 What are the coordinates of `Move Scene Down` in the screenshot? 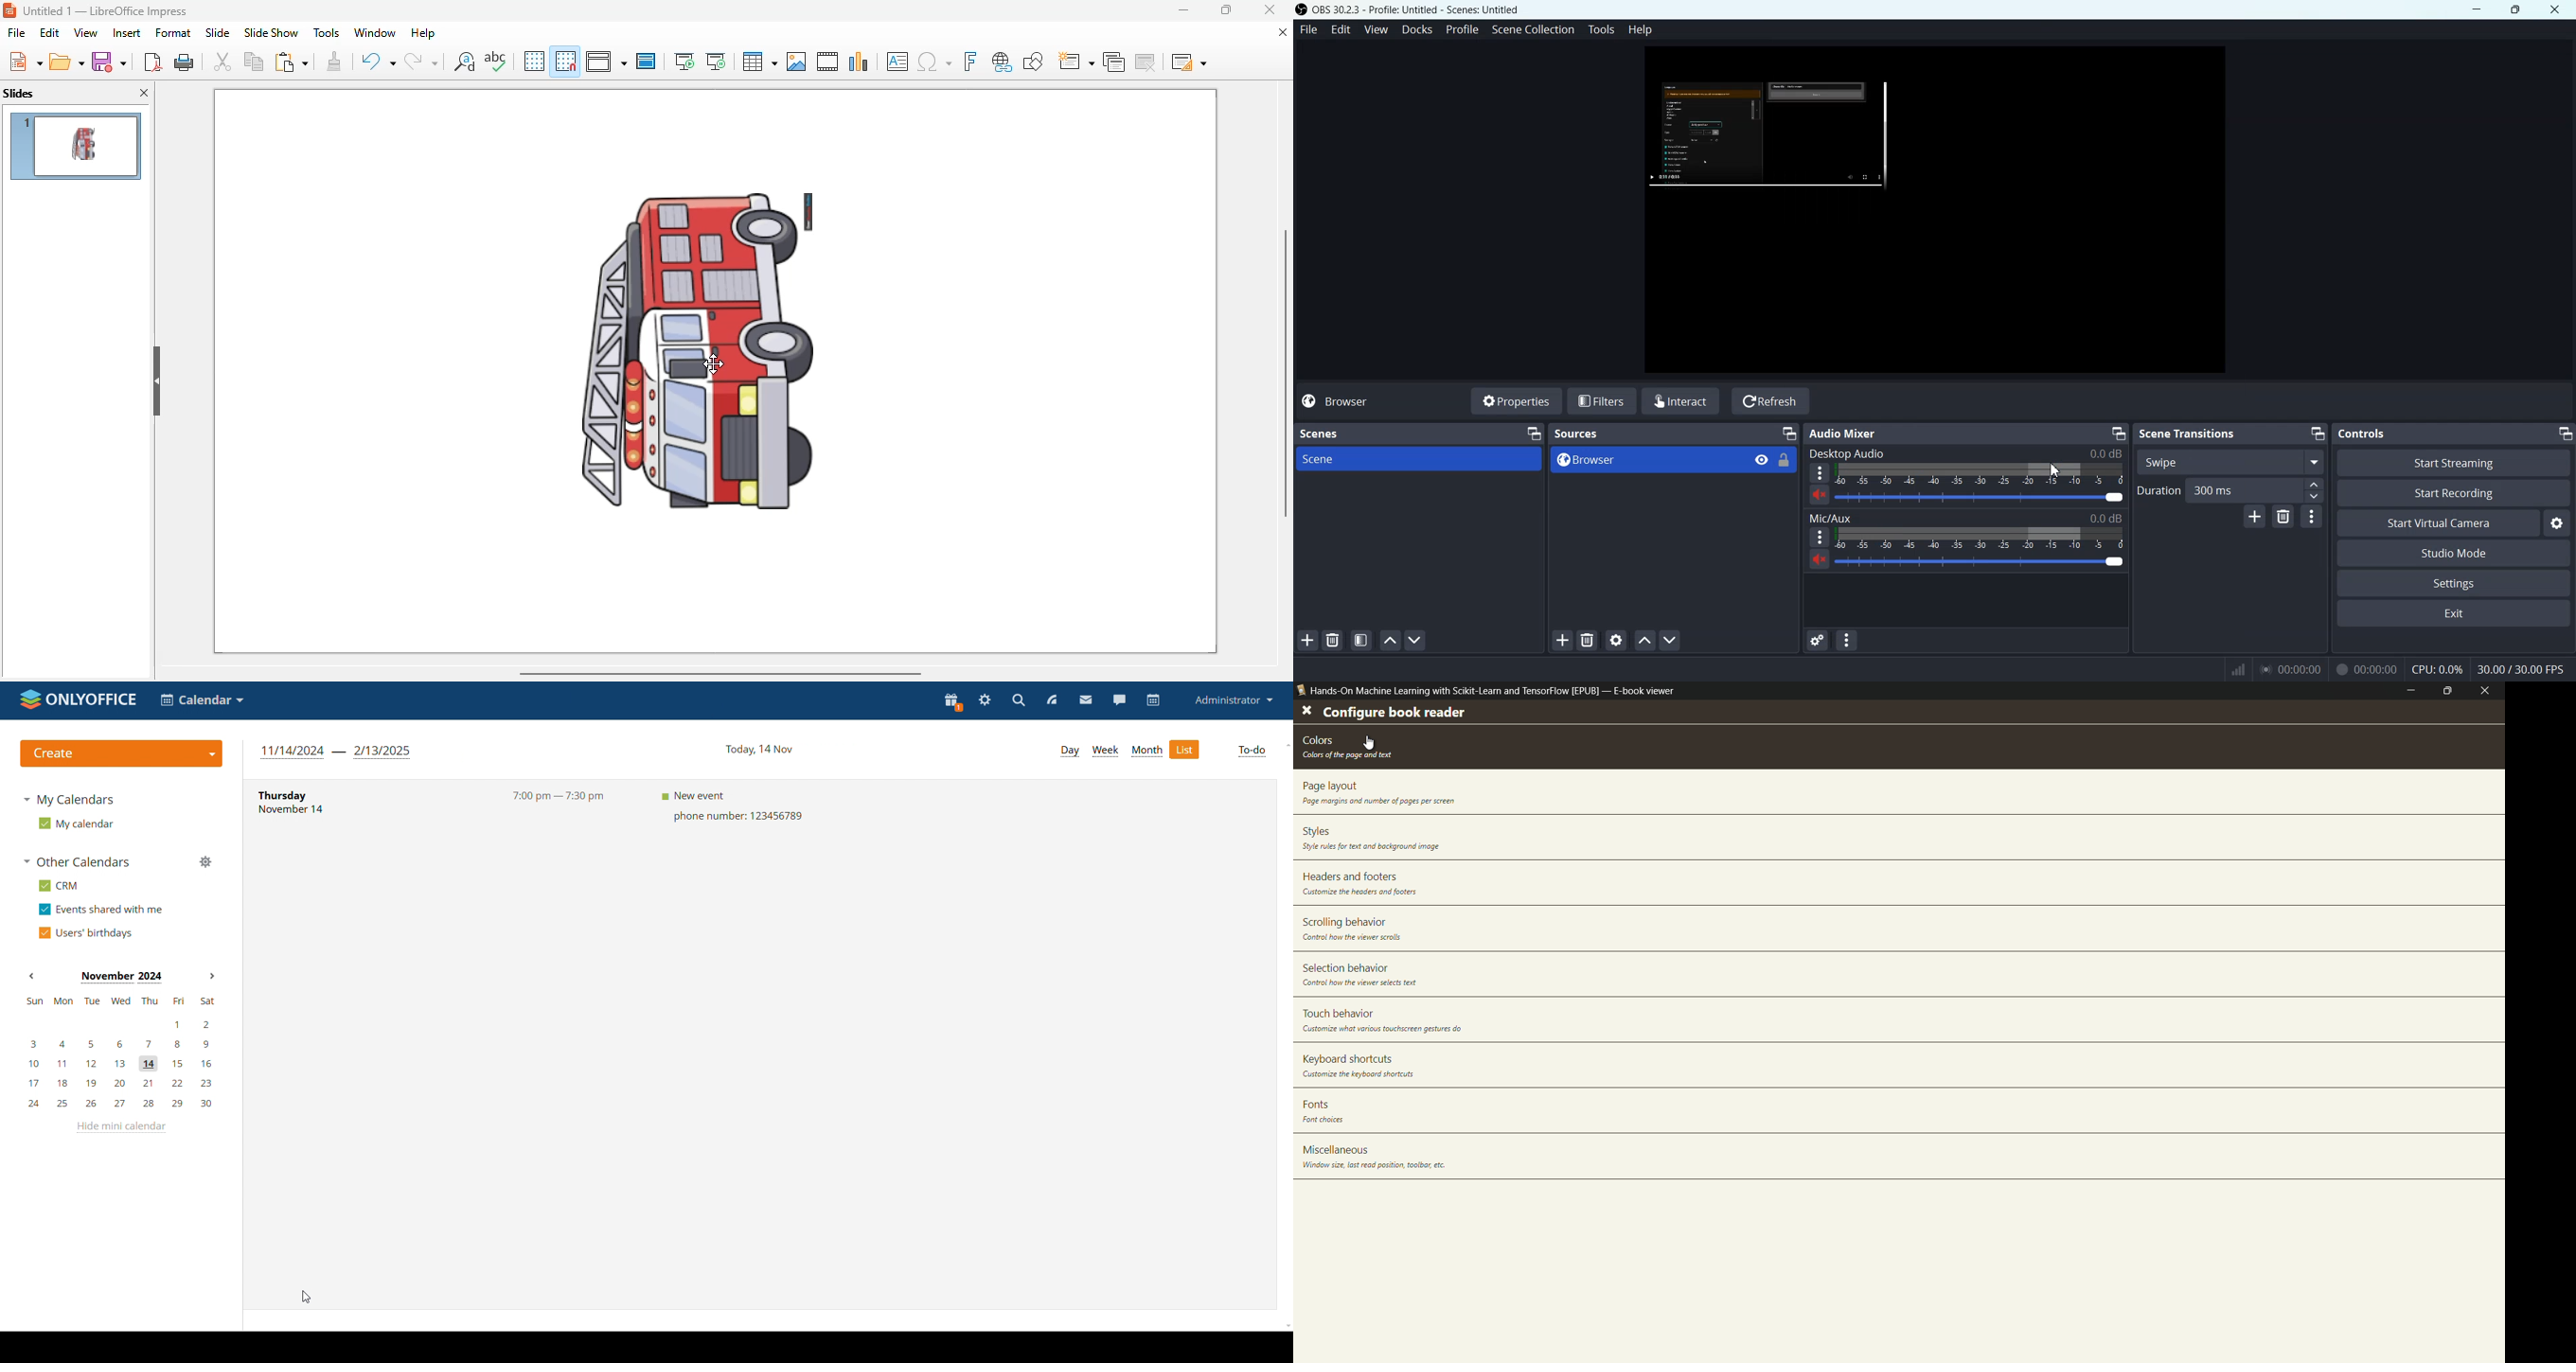 It's located at (1416, 640).